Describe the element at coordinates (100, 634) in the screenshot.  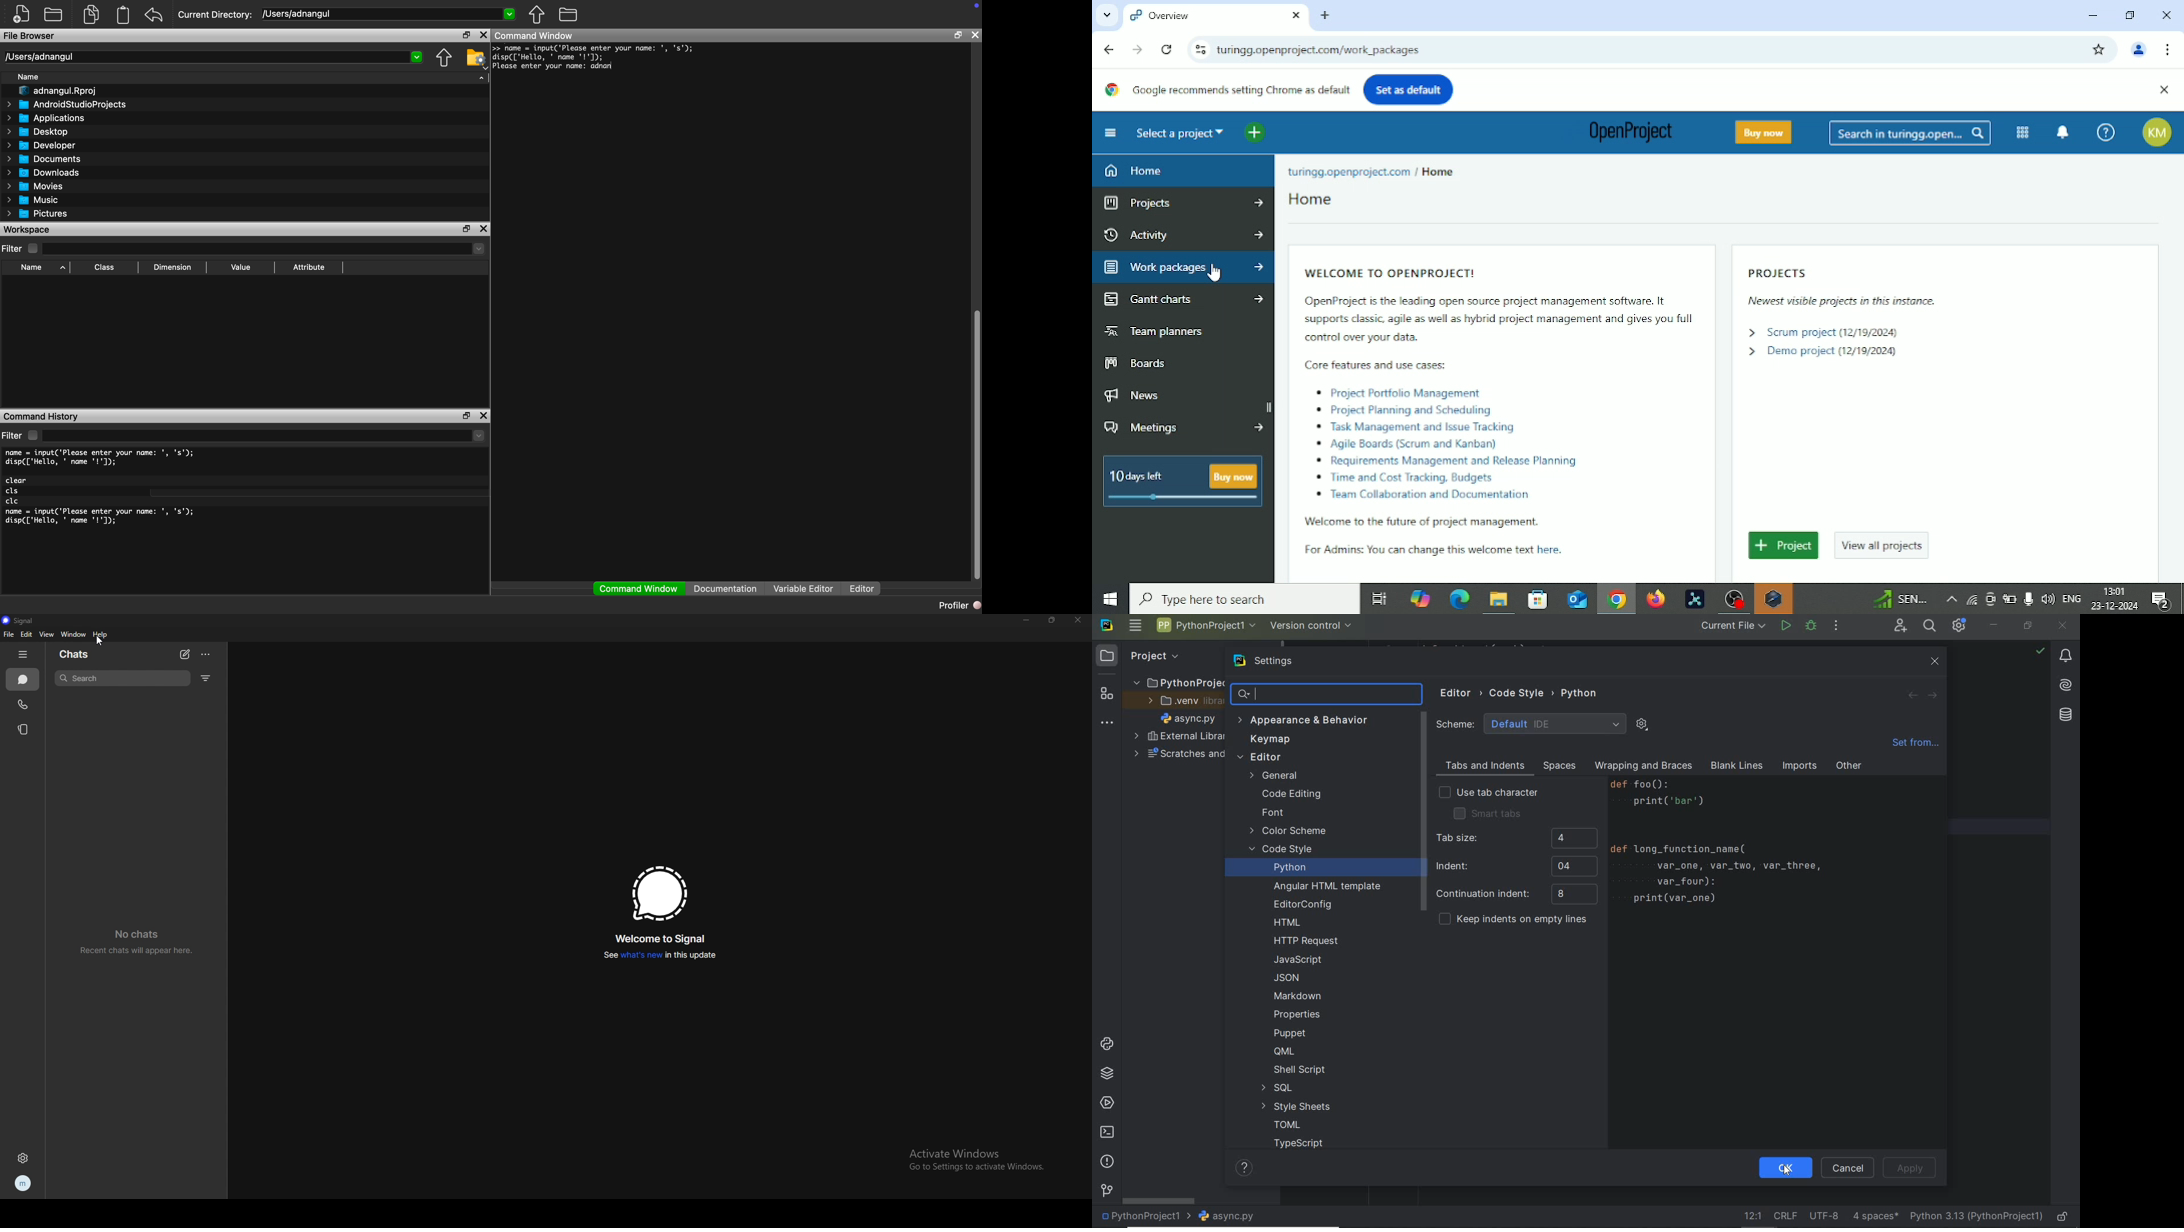
I see `help` at that location.